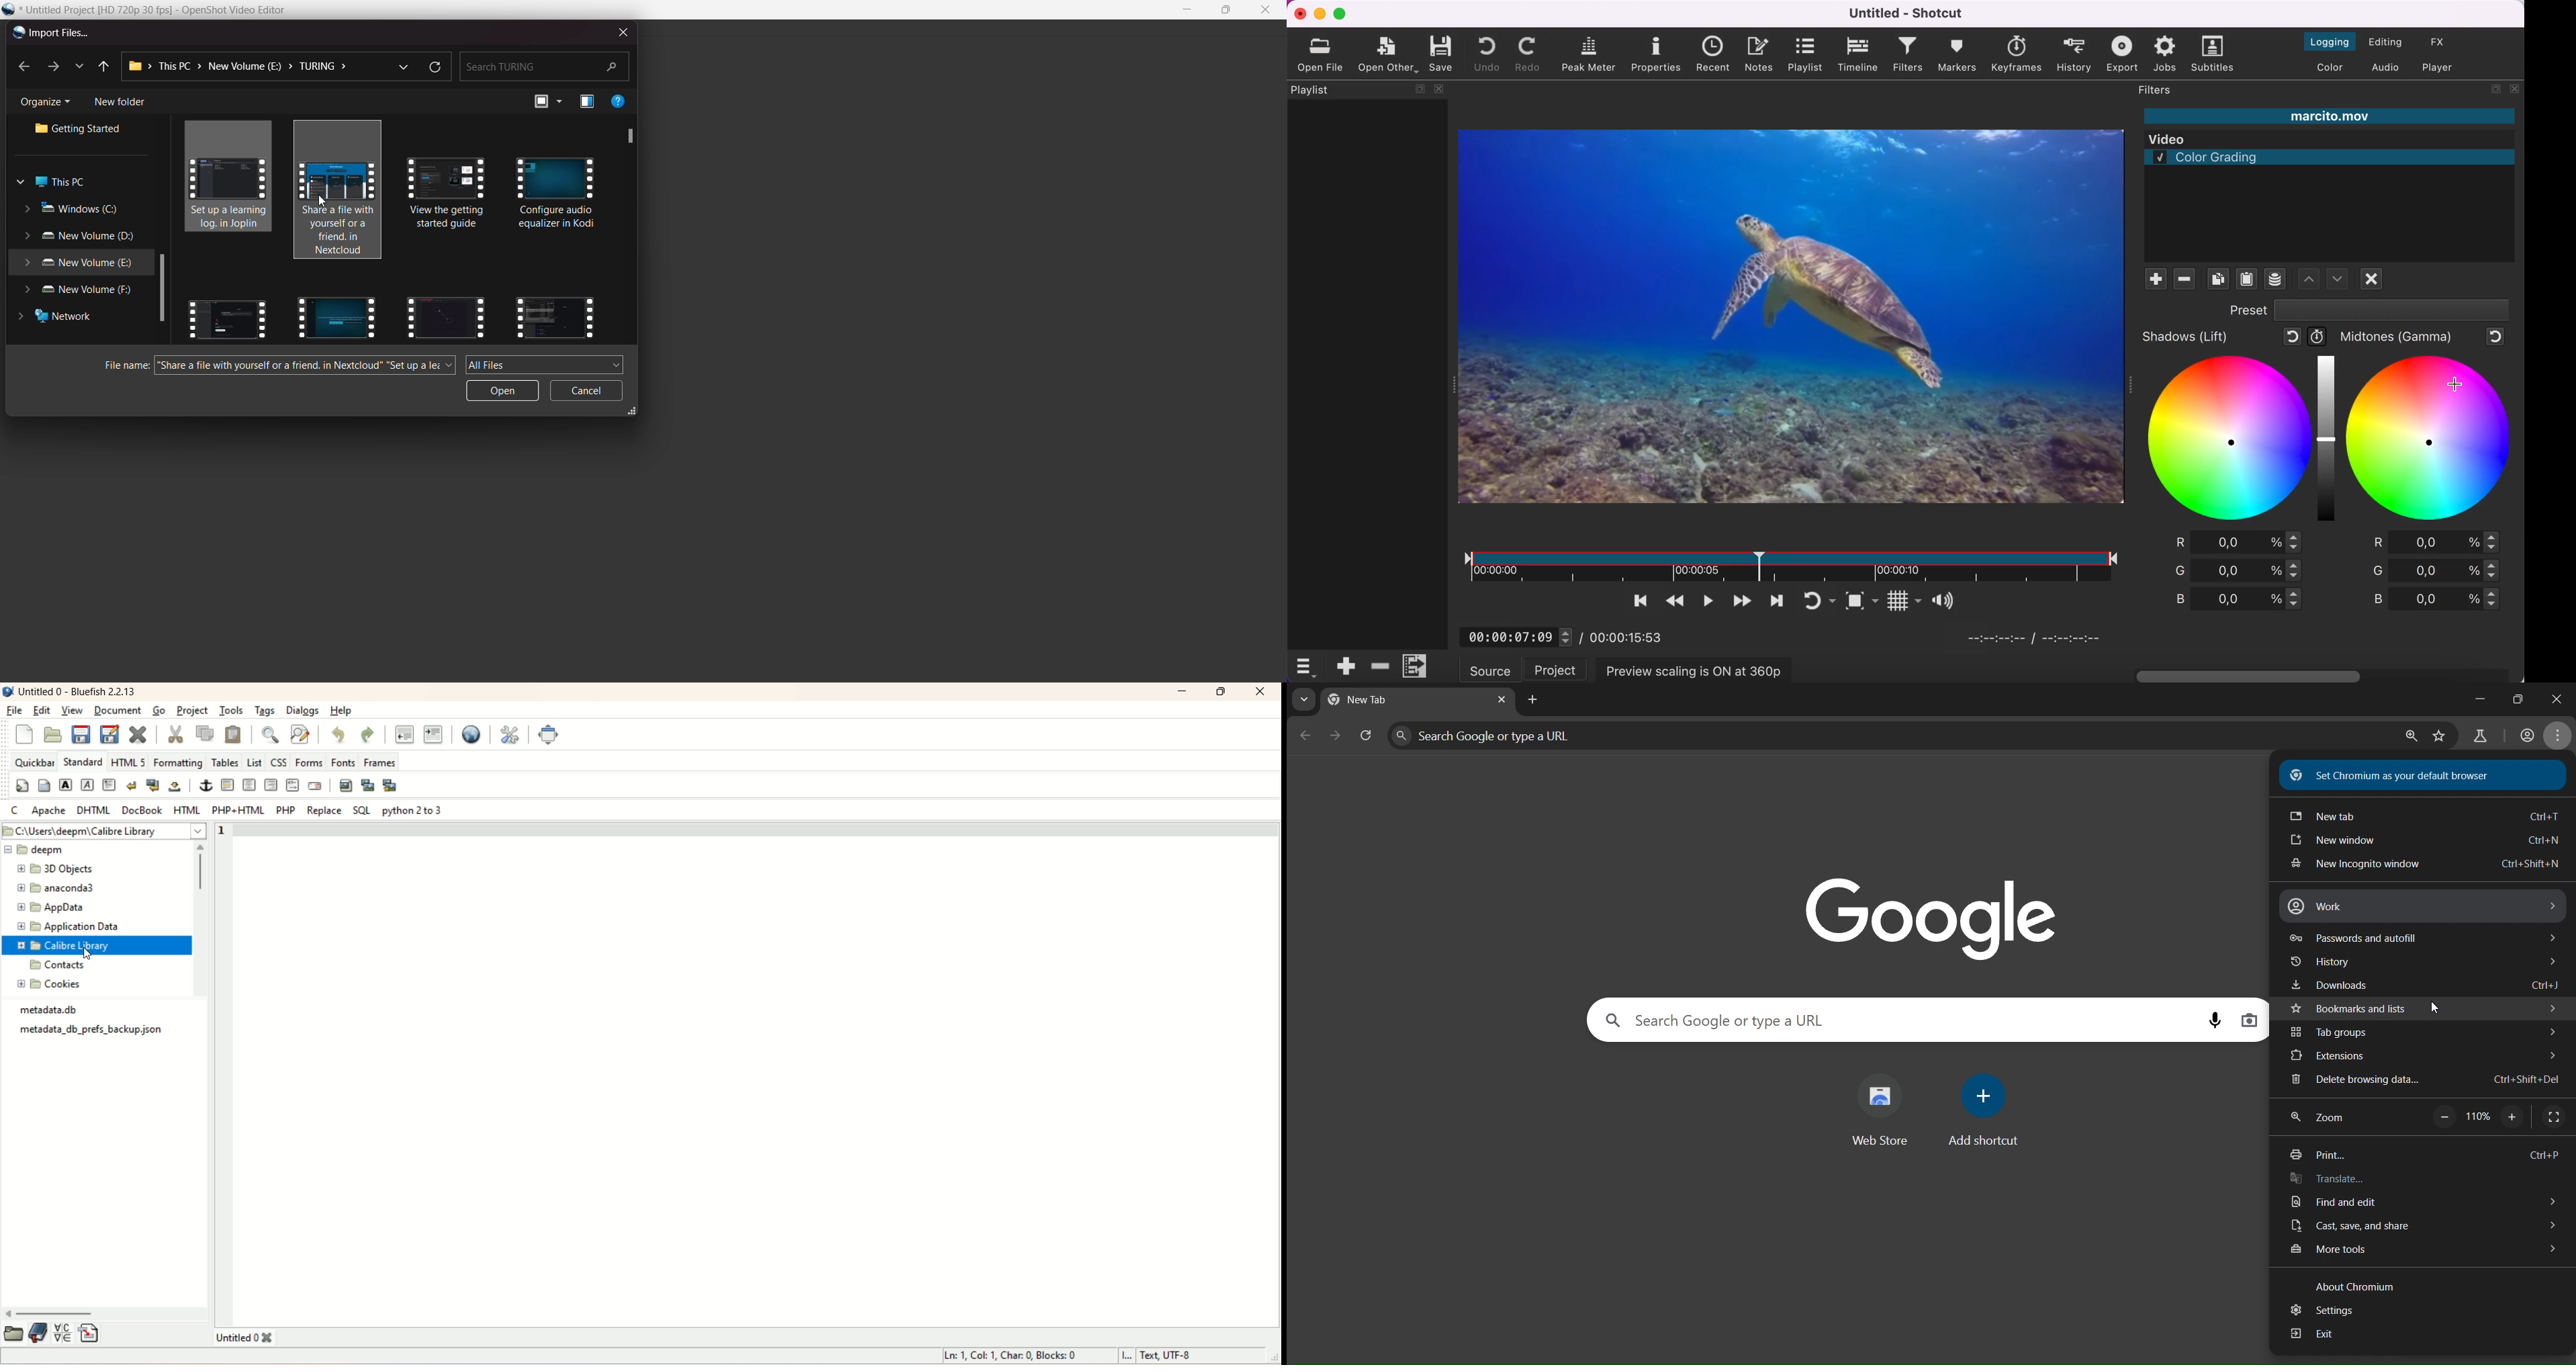 This screenshot has width=2576, height=1372. I want to click on export, so click(2121, 54).